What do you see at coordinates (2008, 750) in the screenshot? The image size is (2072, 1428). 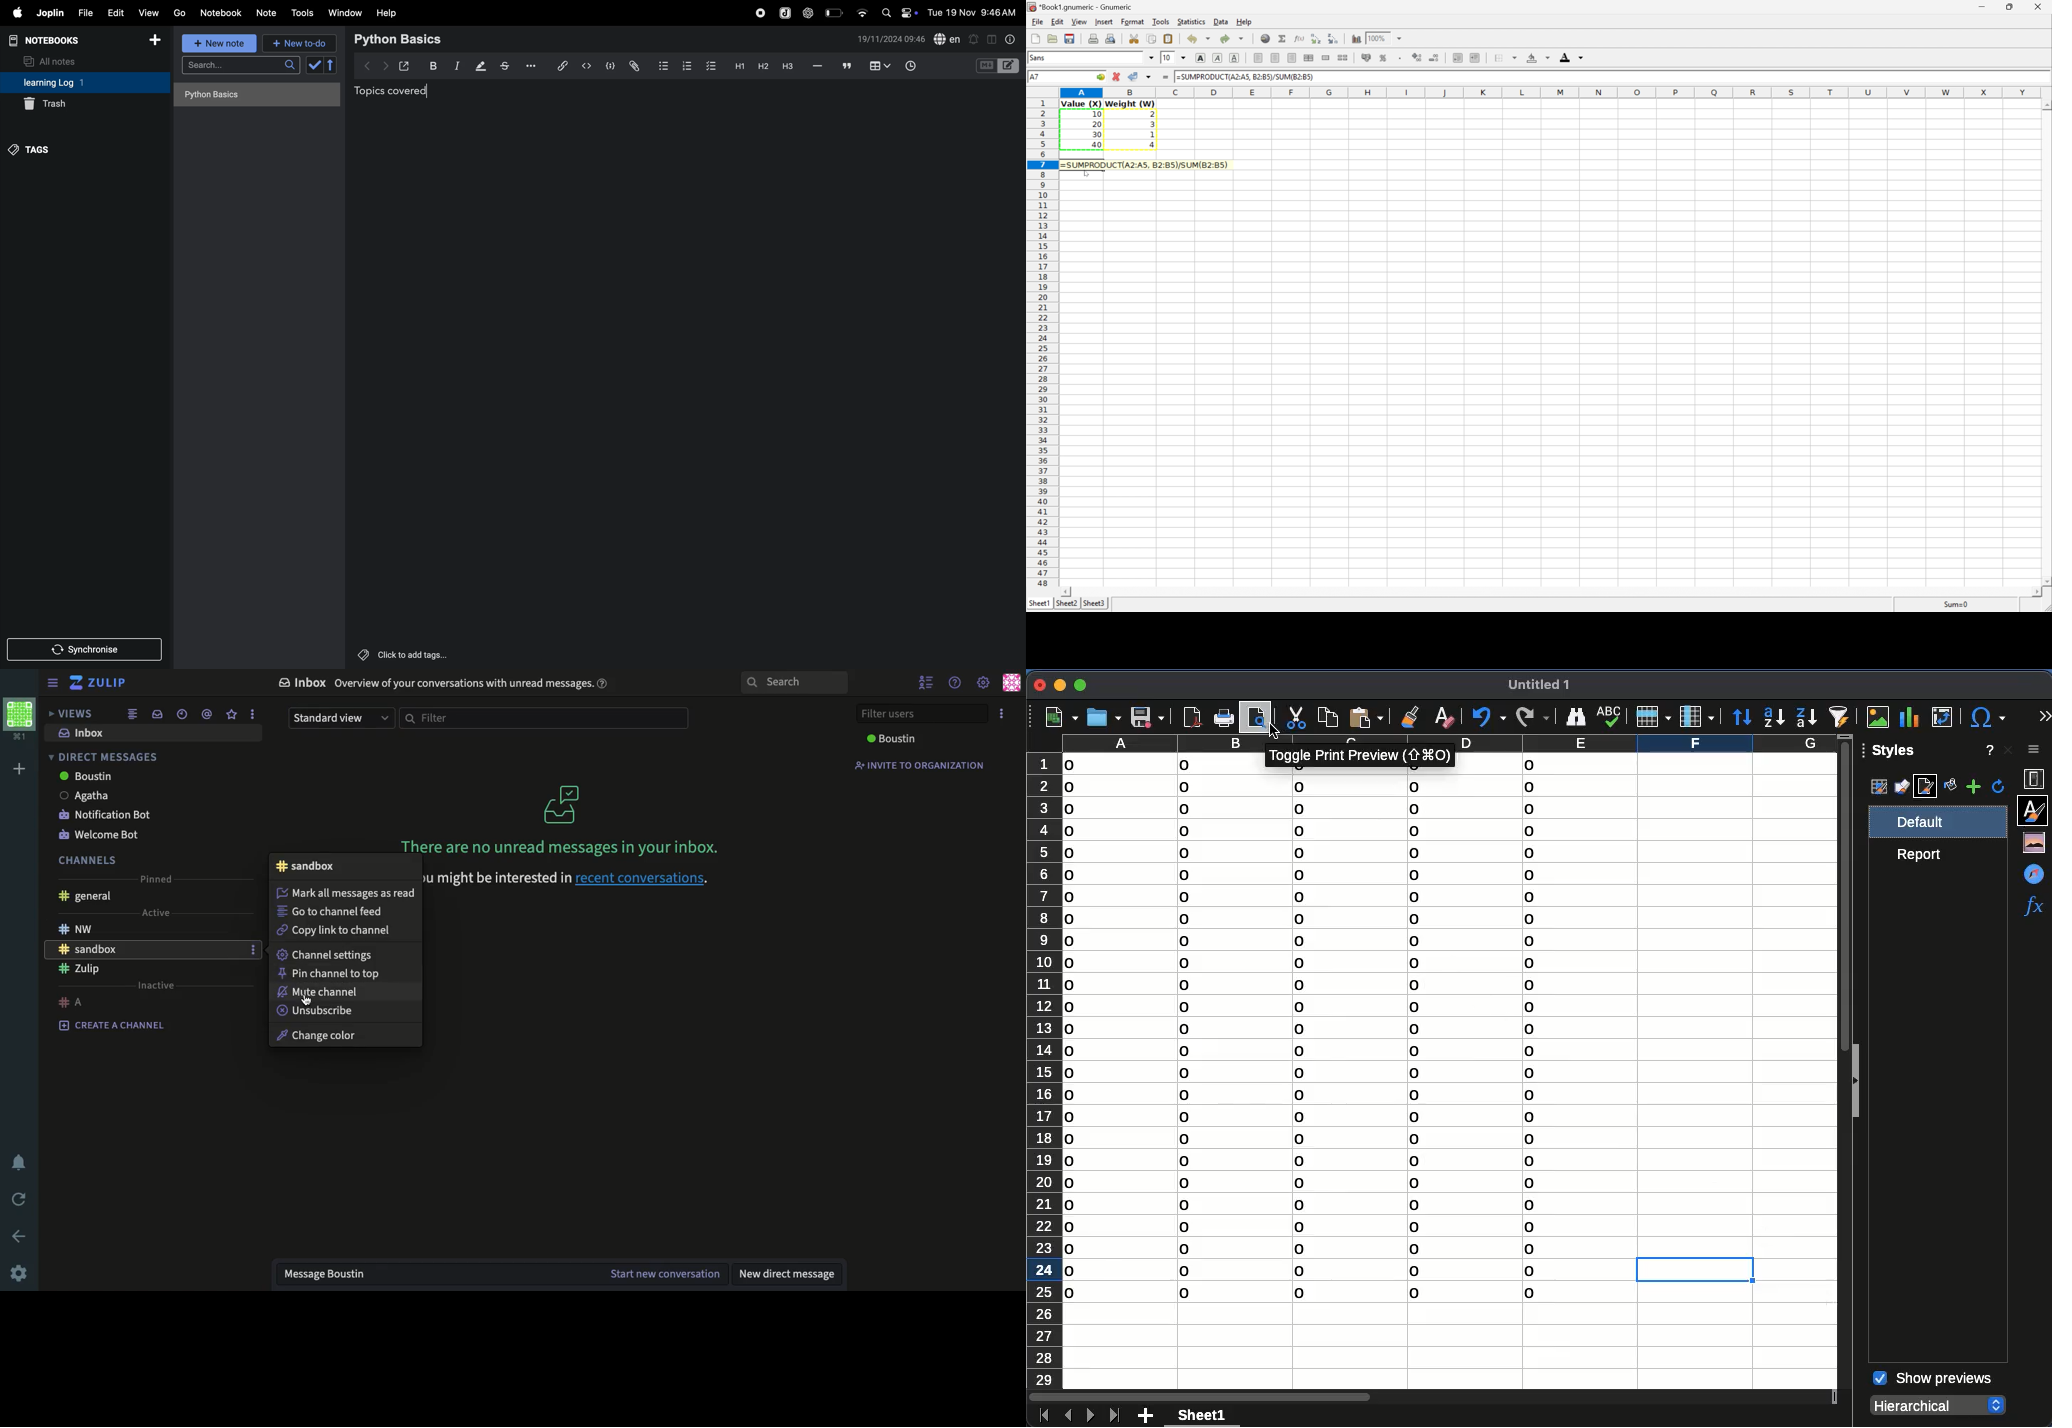 I see `close` at bounding box center [2008, 750].